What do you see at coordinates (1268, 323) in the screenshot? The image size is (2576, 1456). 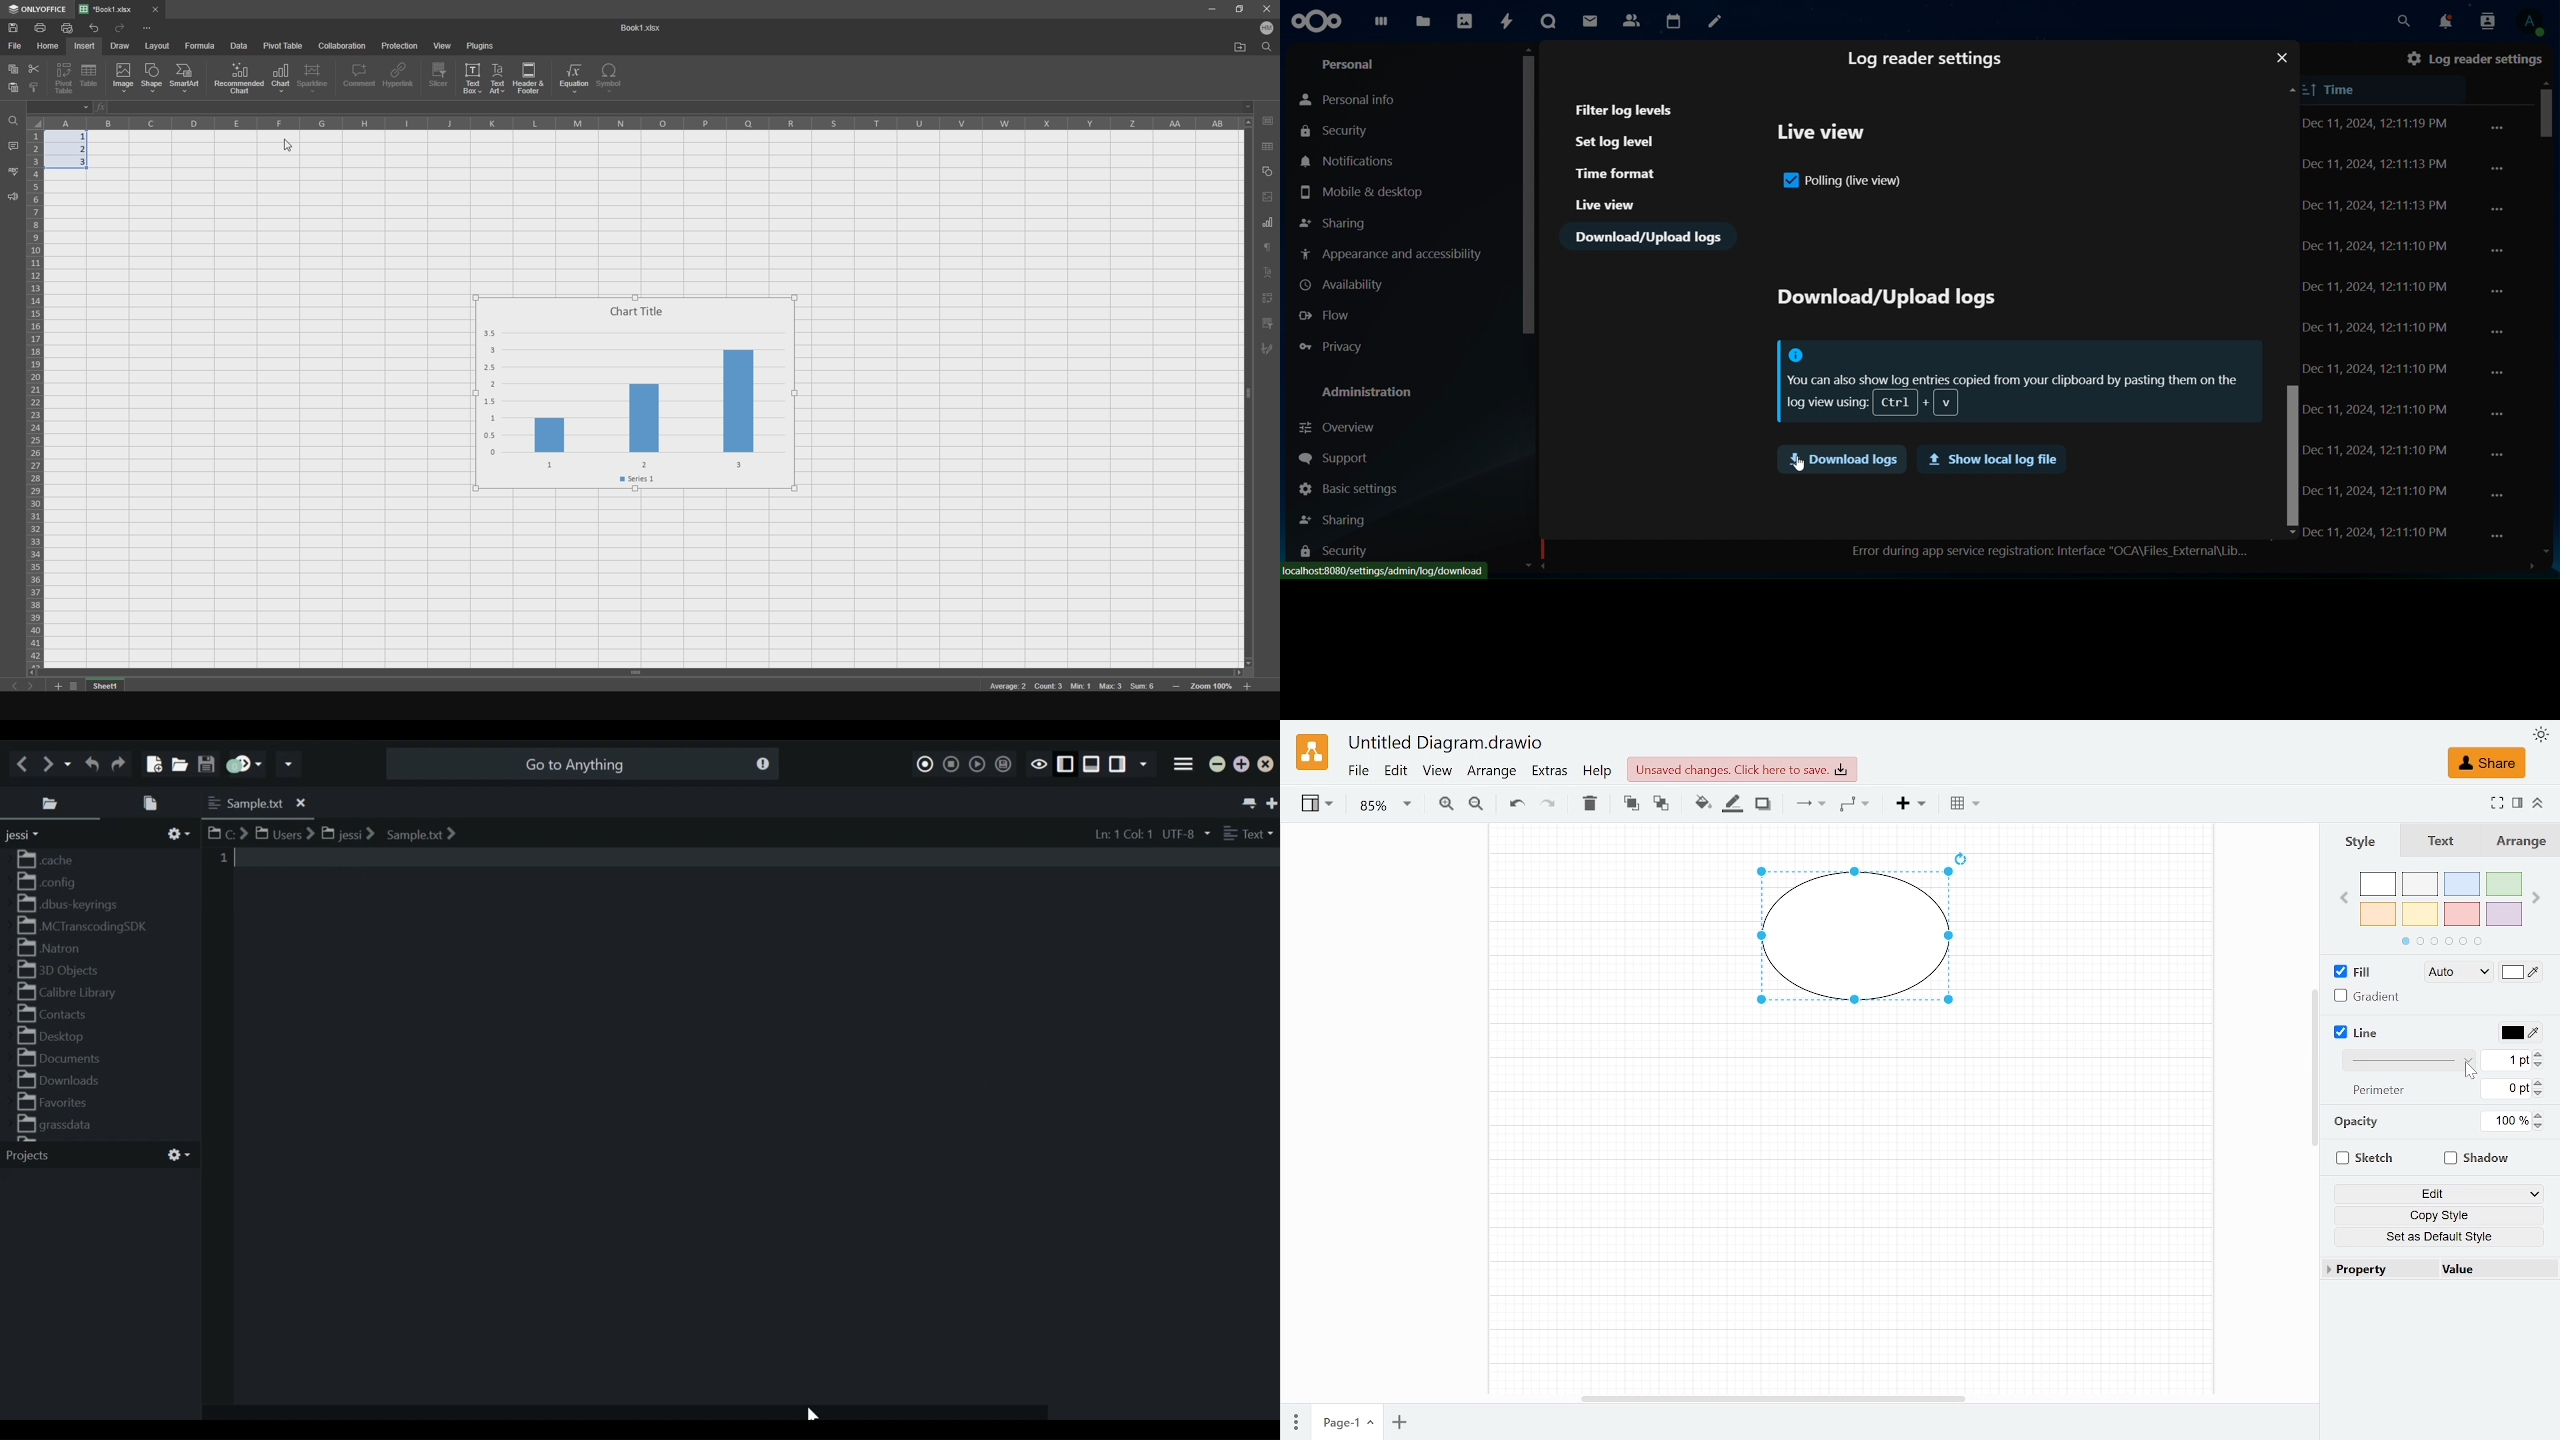 I see `filter` at bounding box center [1268, 323].